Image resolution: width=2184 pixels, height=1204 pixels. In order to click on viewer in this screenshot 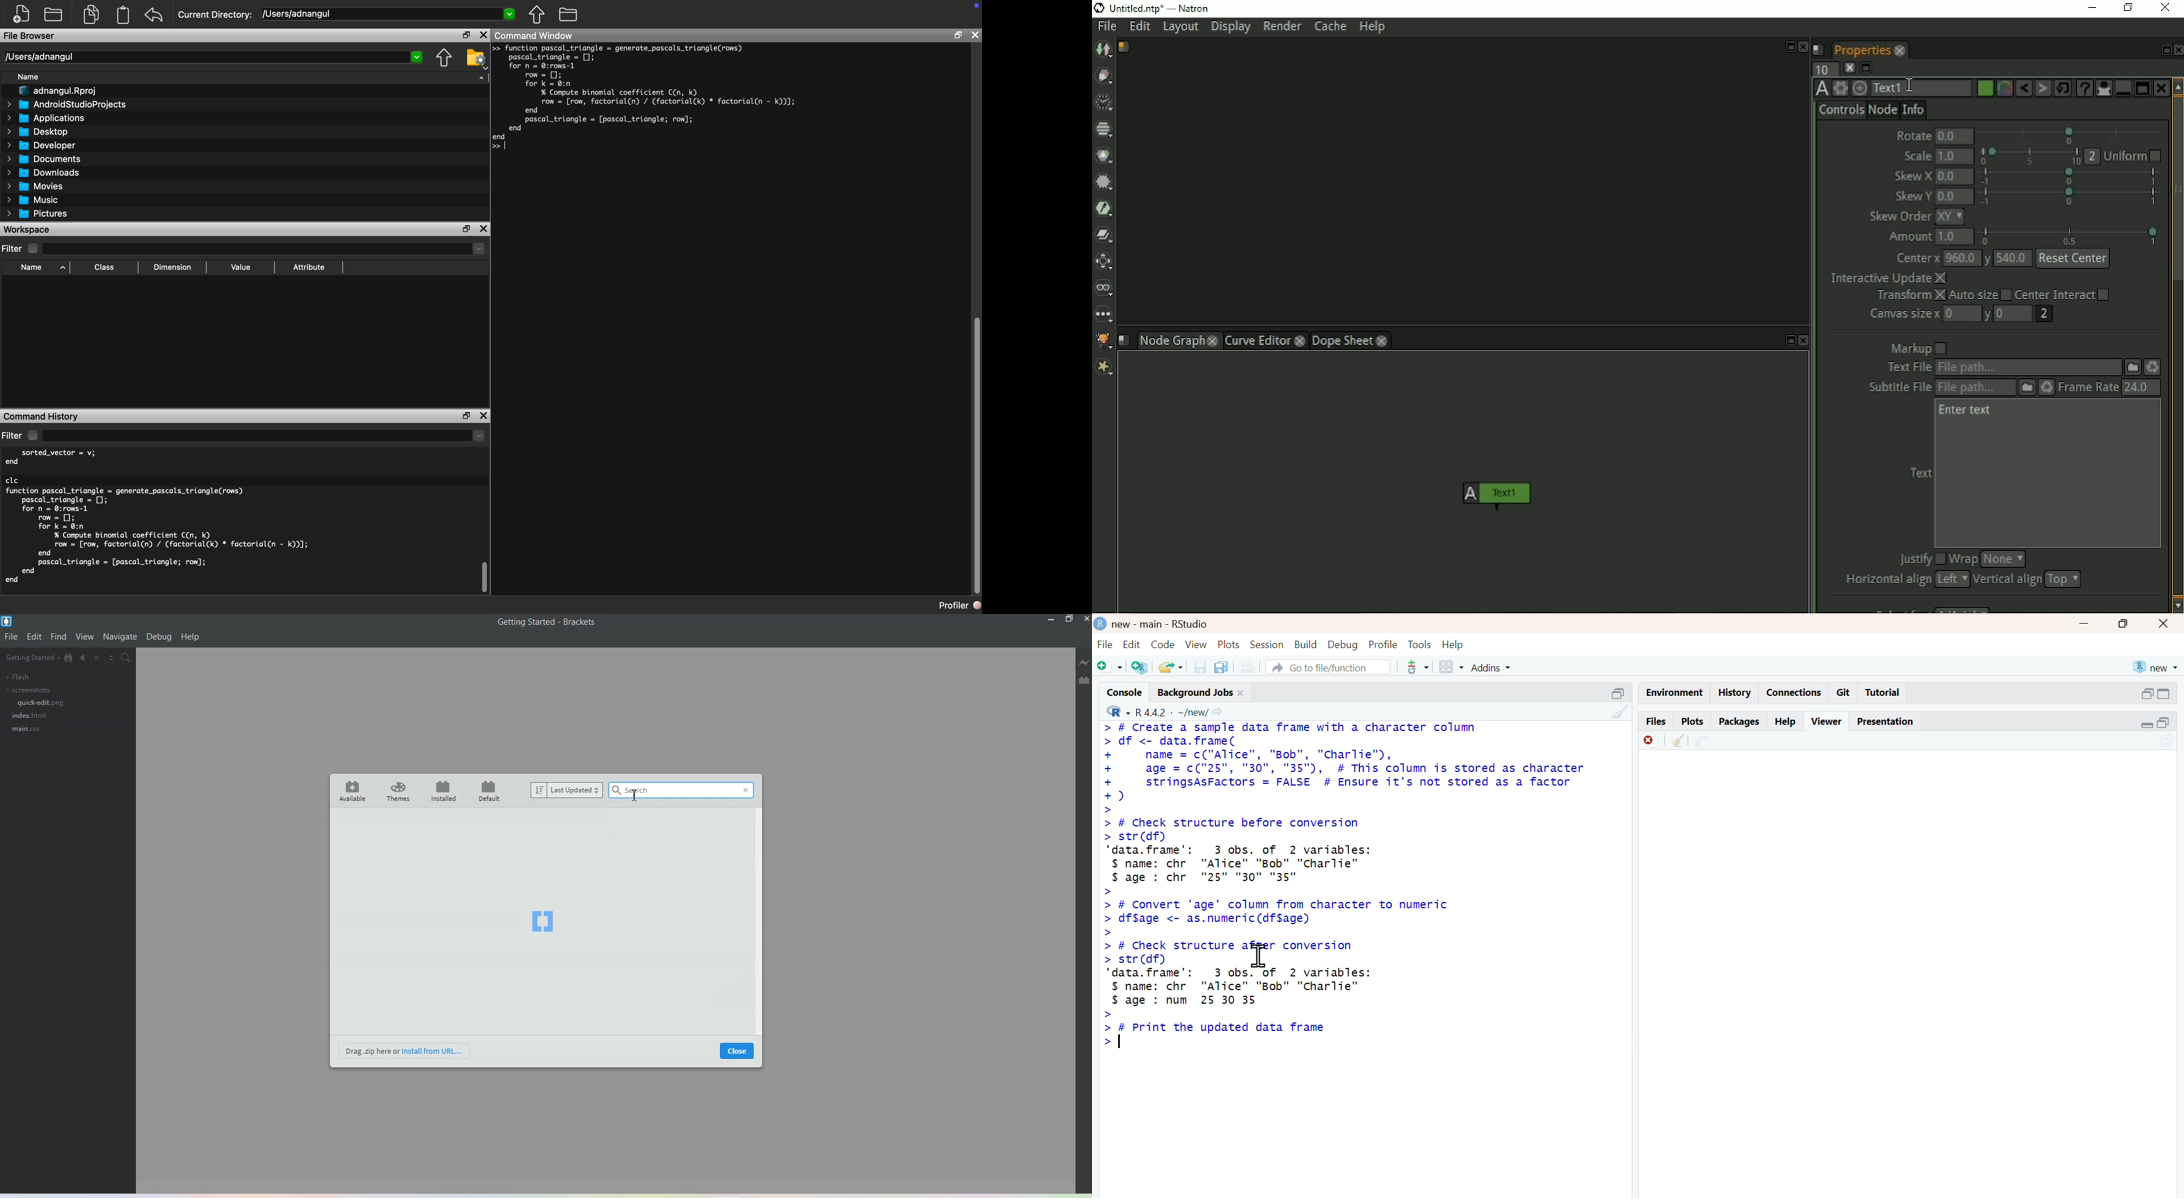, I will do `click(1828, 721)`.